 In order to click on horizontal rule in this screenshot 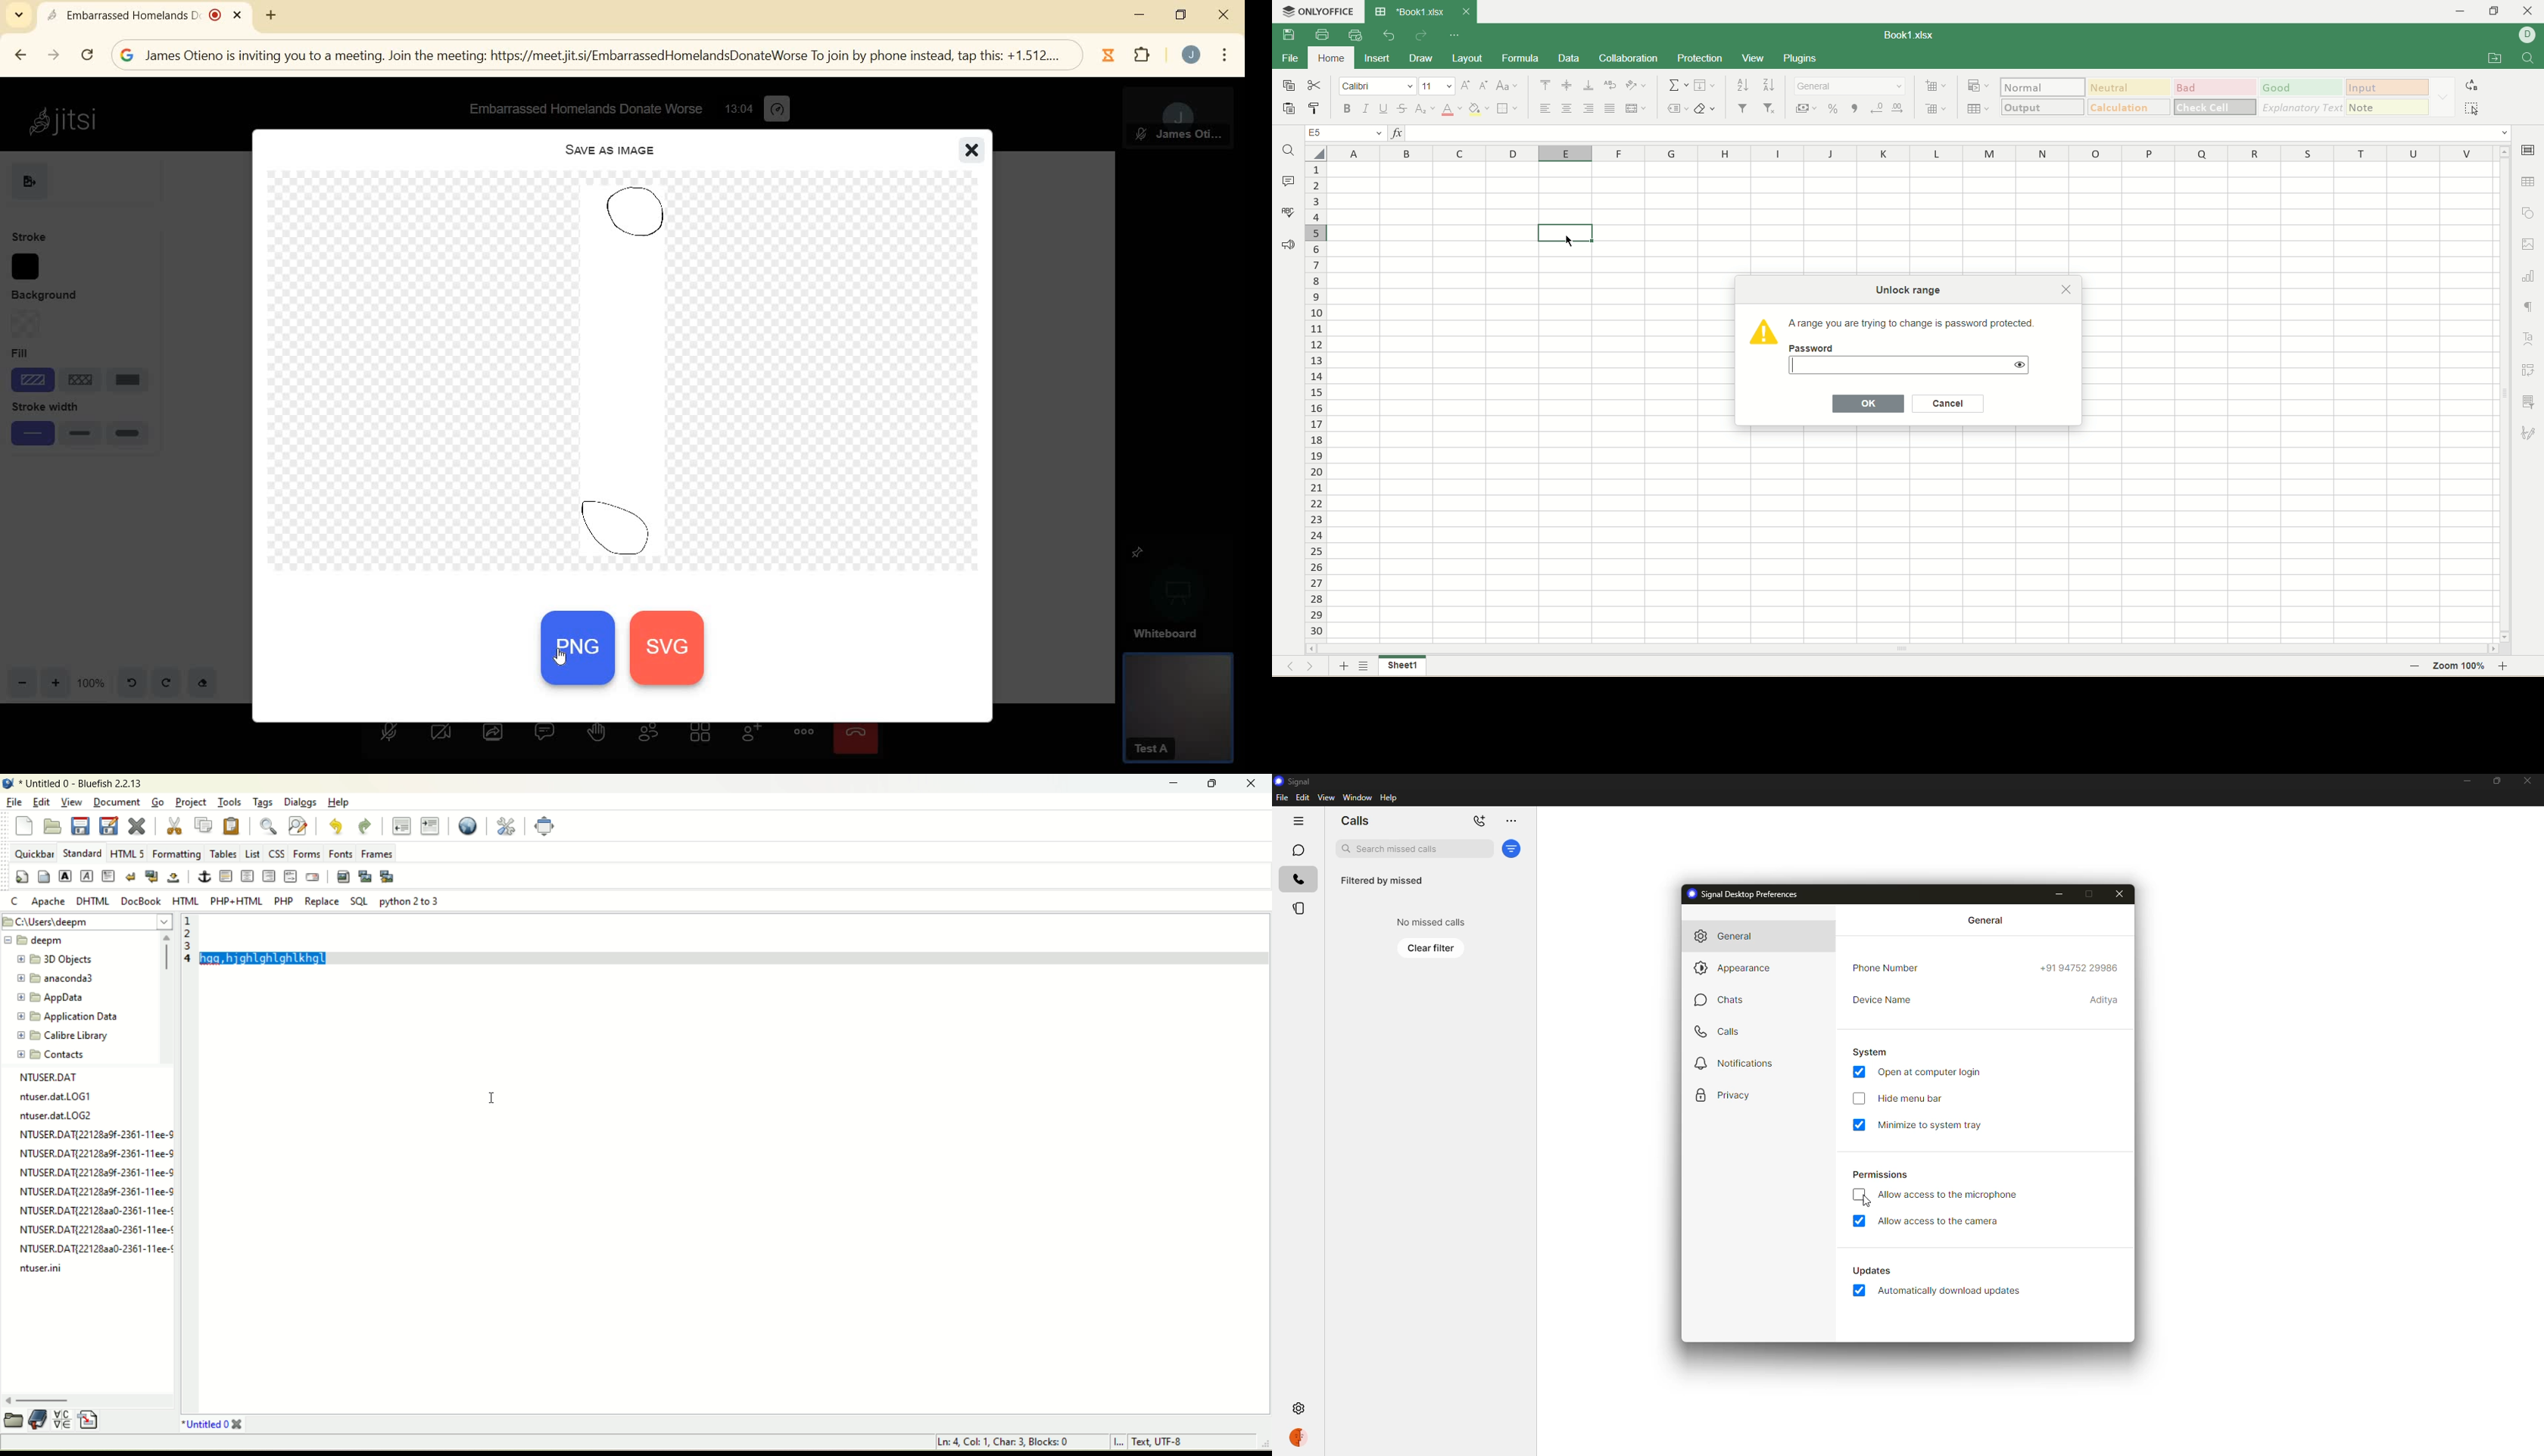, I will do `click(226, 875)`.